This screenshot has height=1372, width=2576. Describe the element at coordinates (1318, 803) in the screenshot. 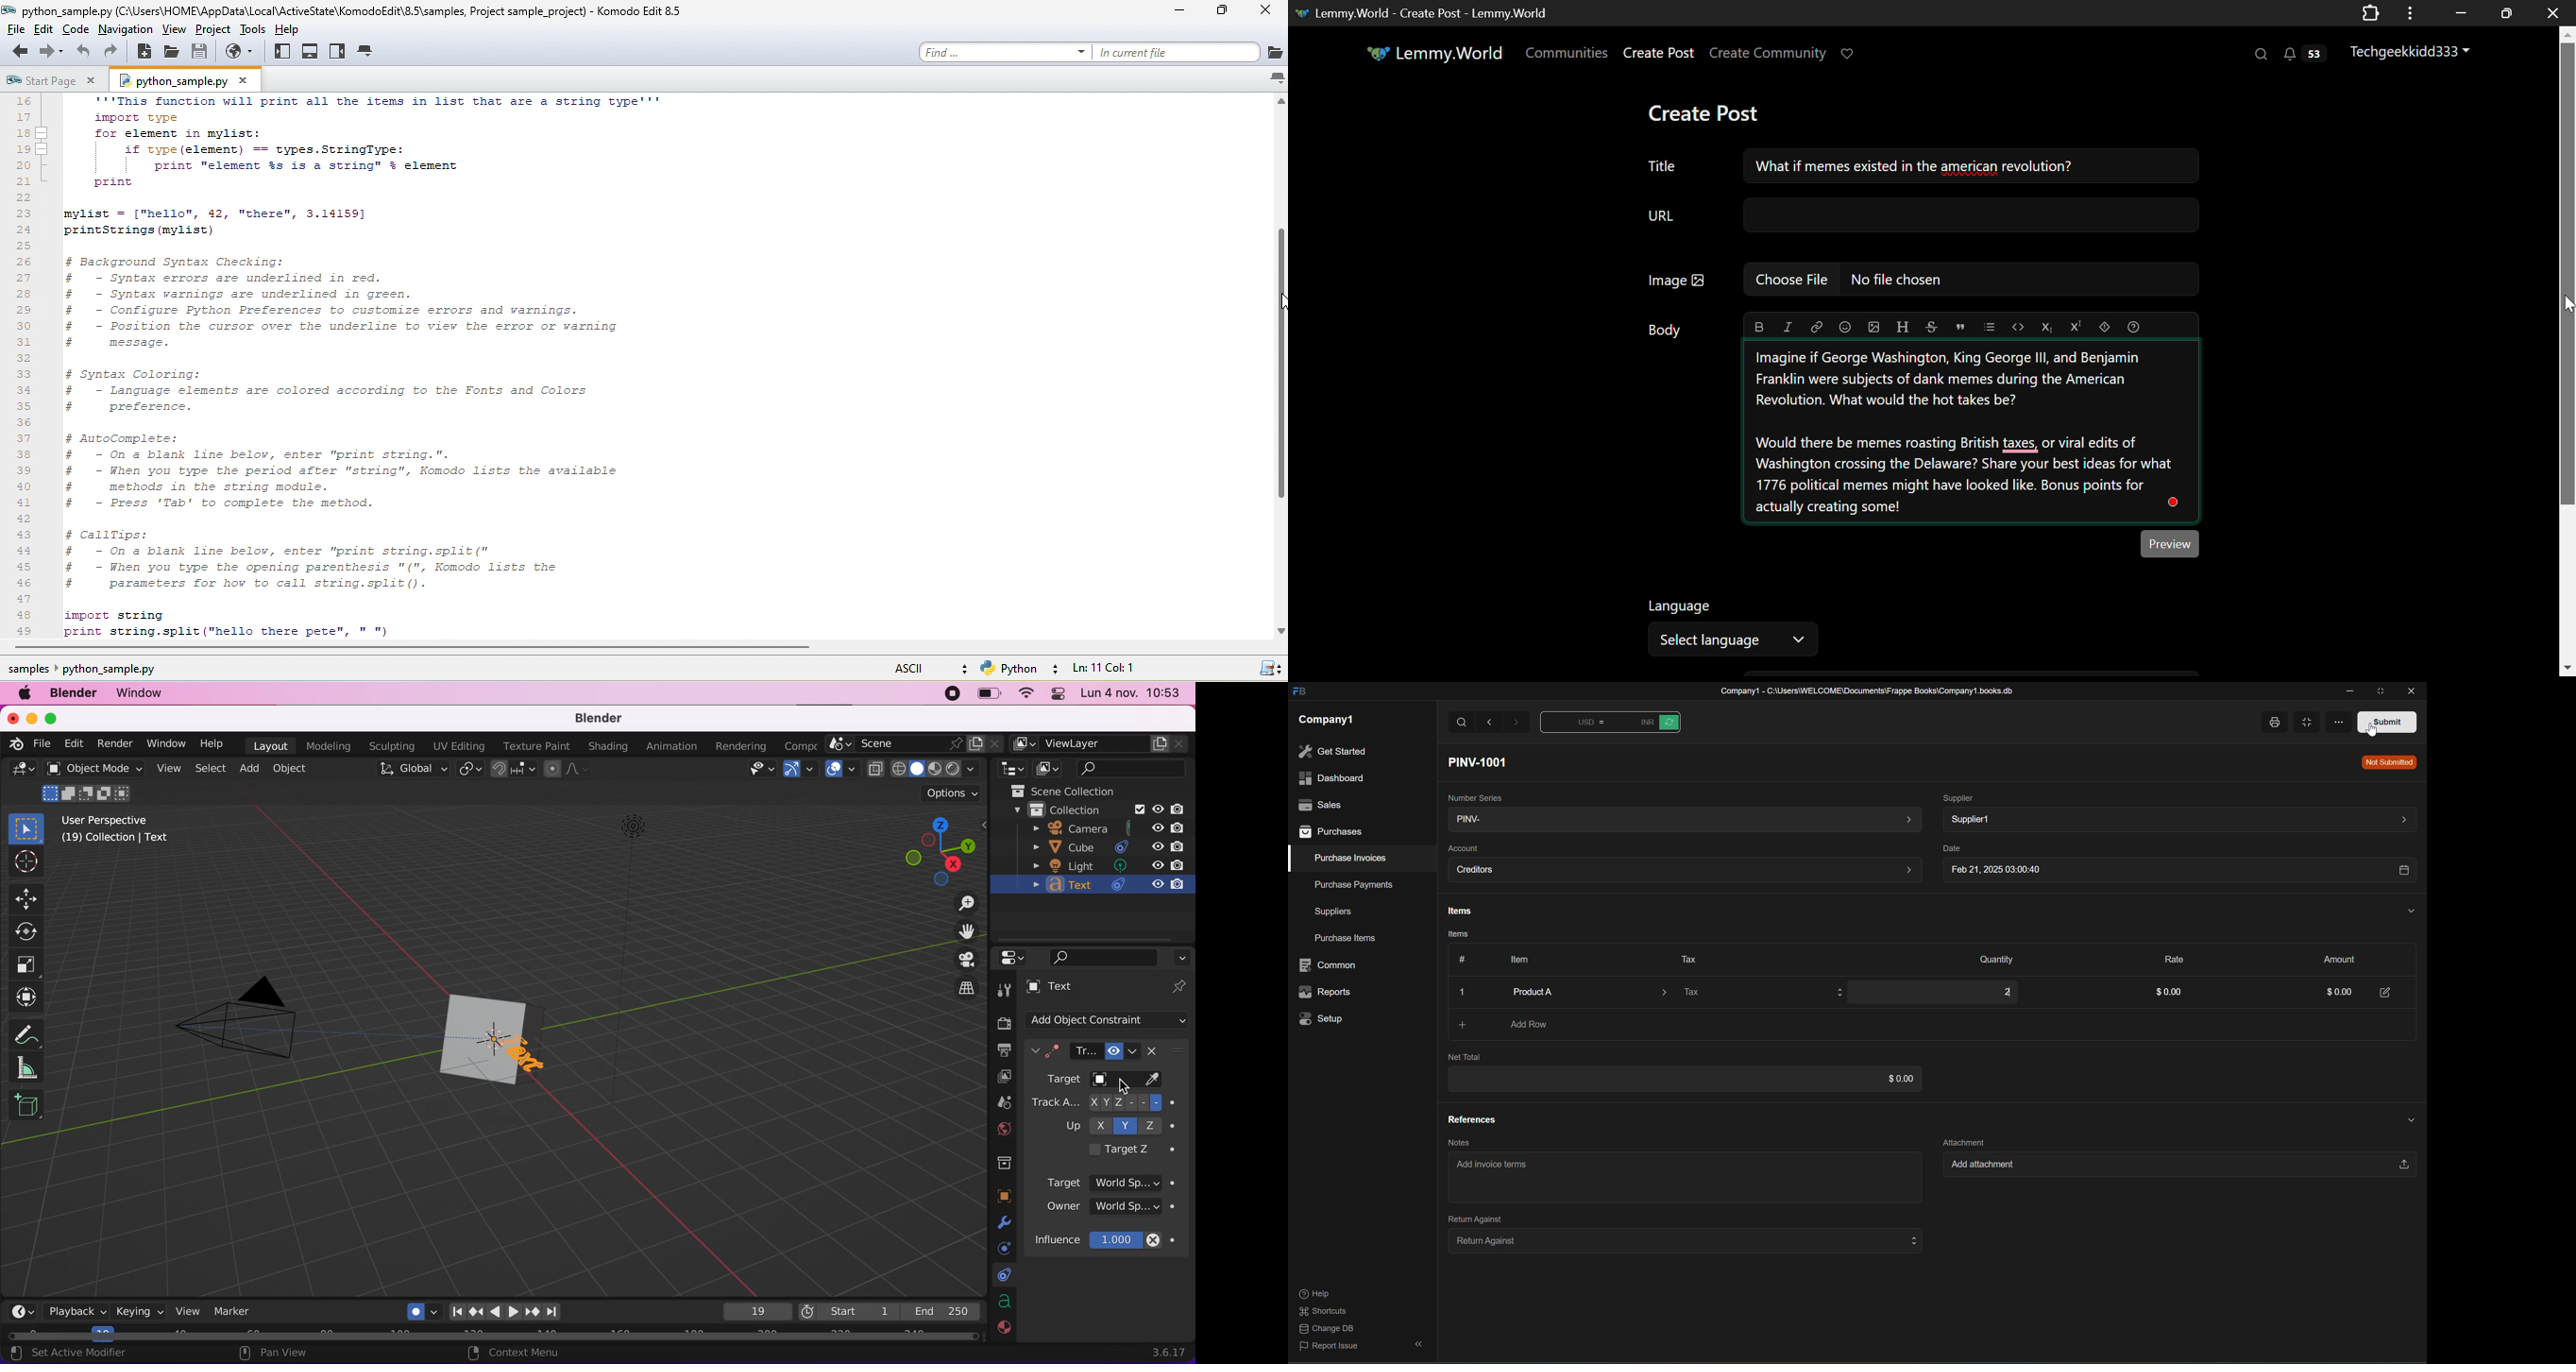

I see `sales` at that location.